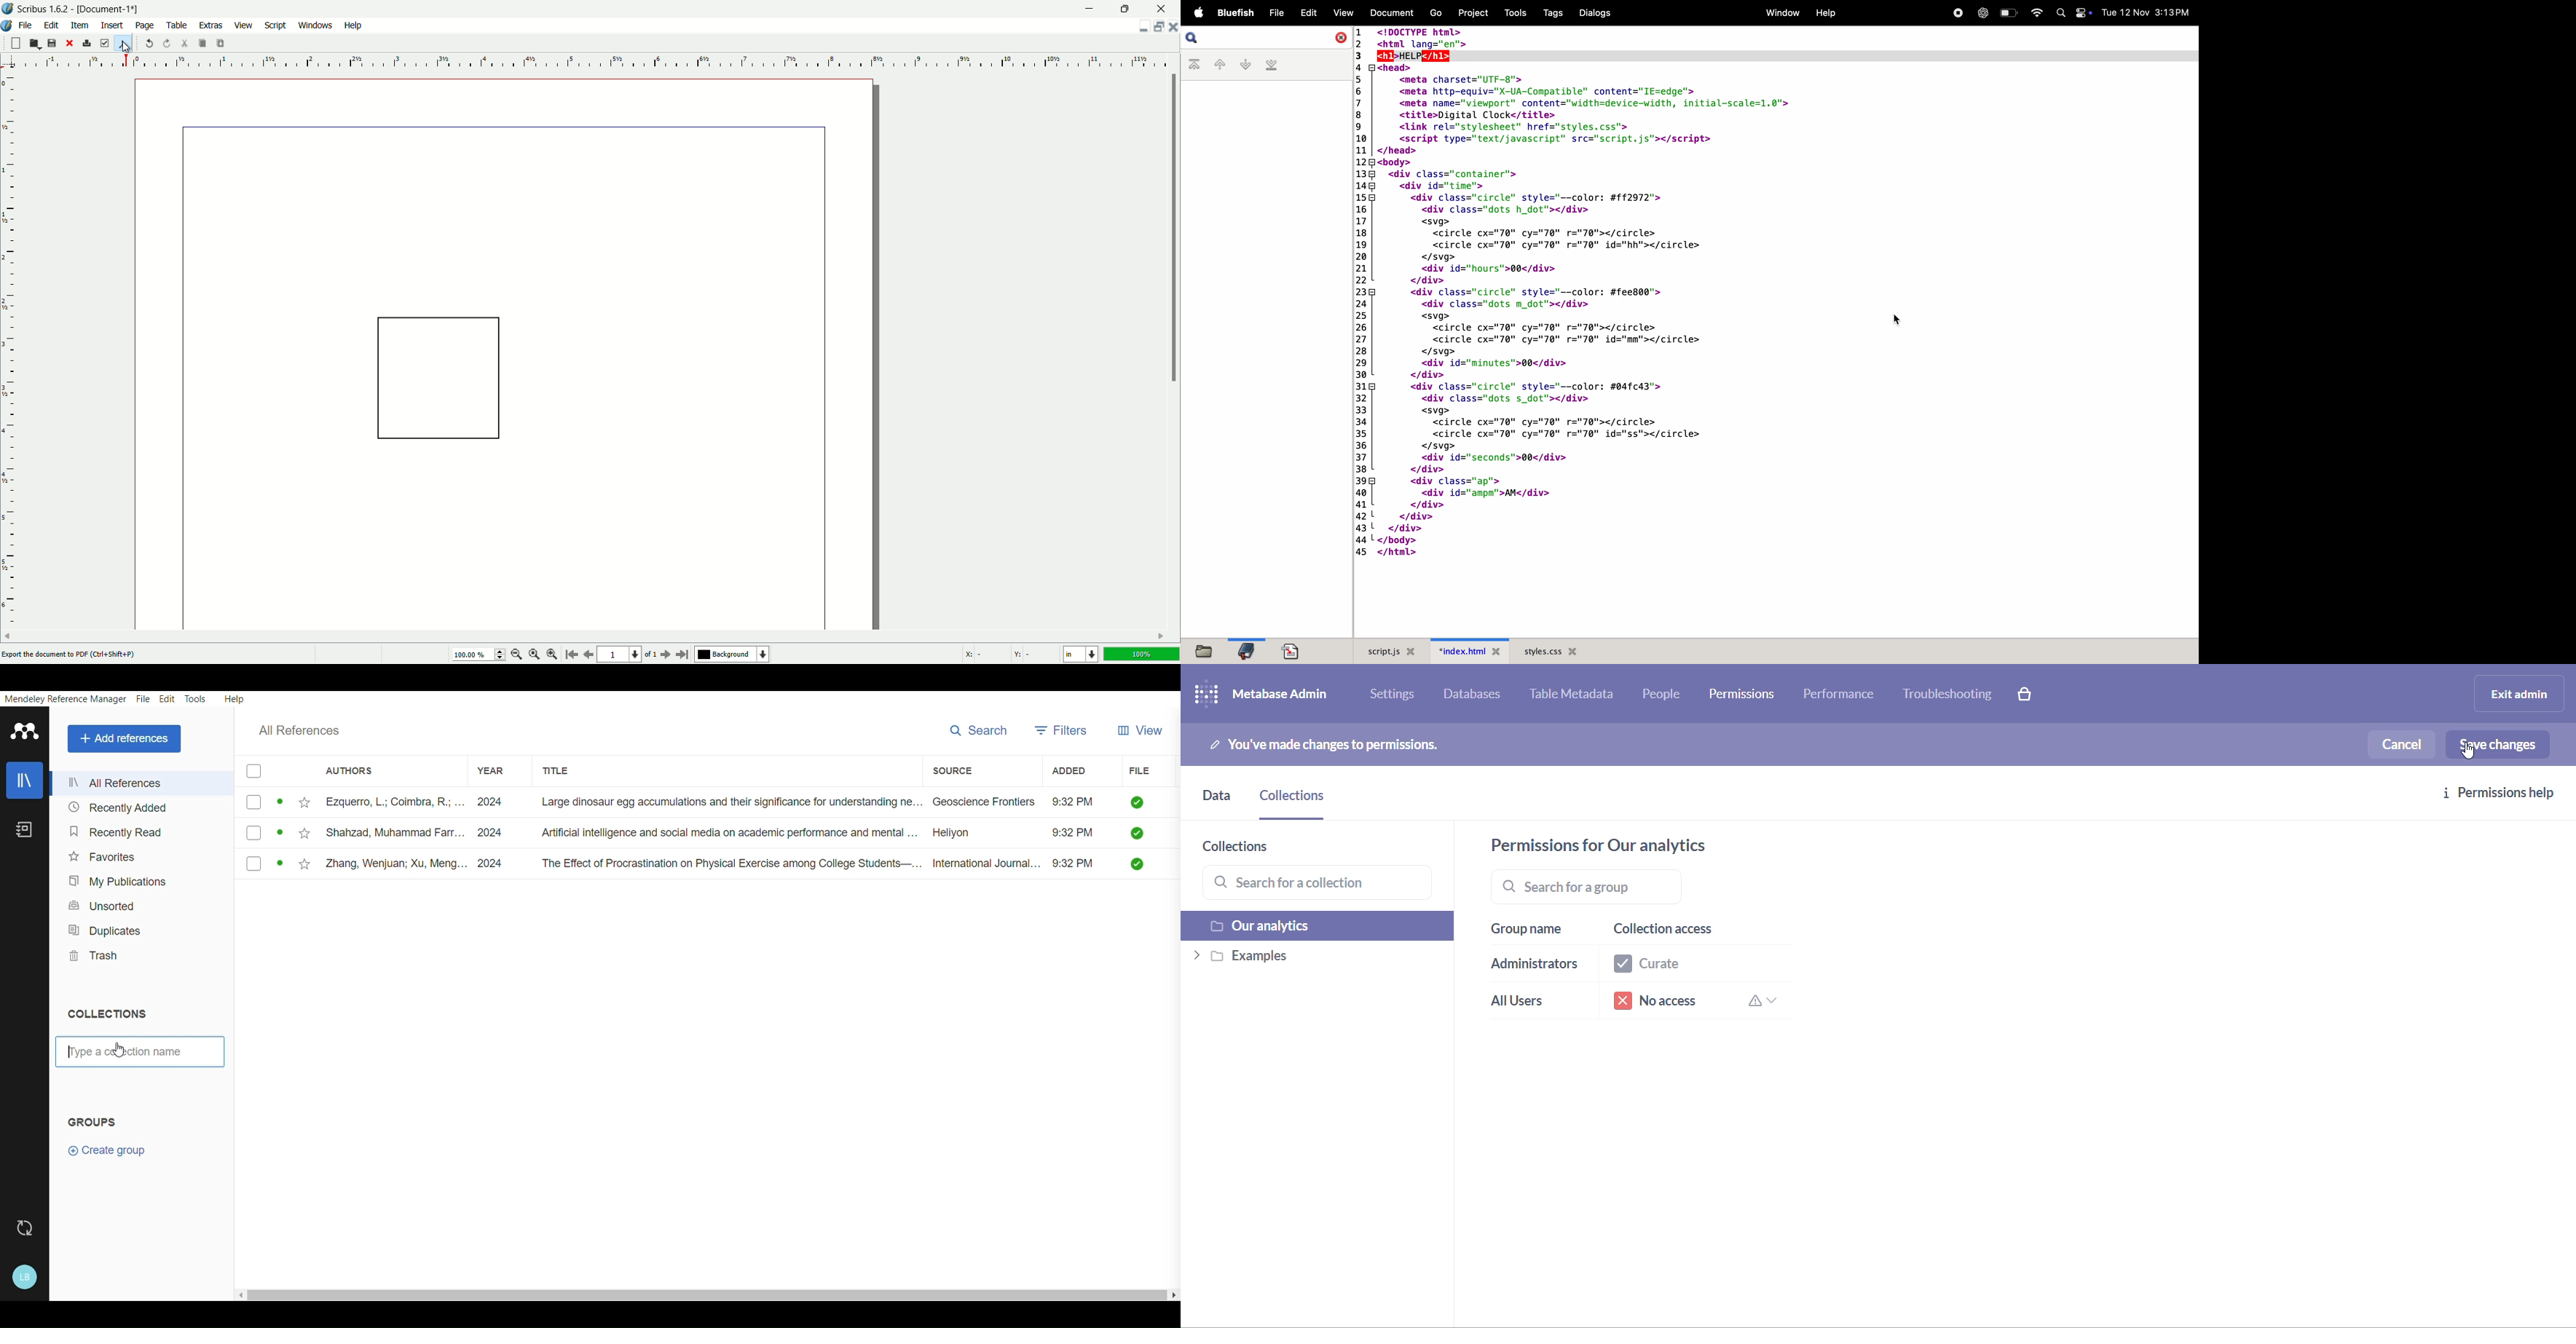  I want to click on undo, so click(149, 43).